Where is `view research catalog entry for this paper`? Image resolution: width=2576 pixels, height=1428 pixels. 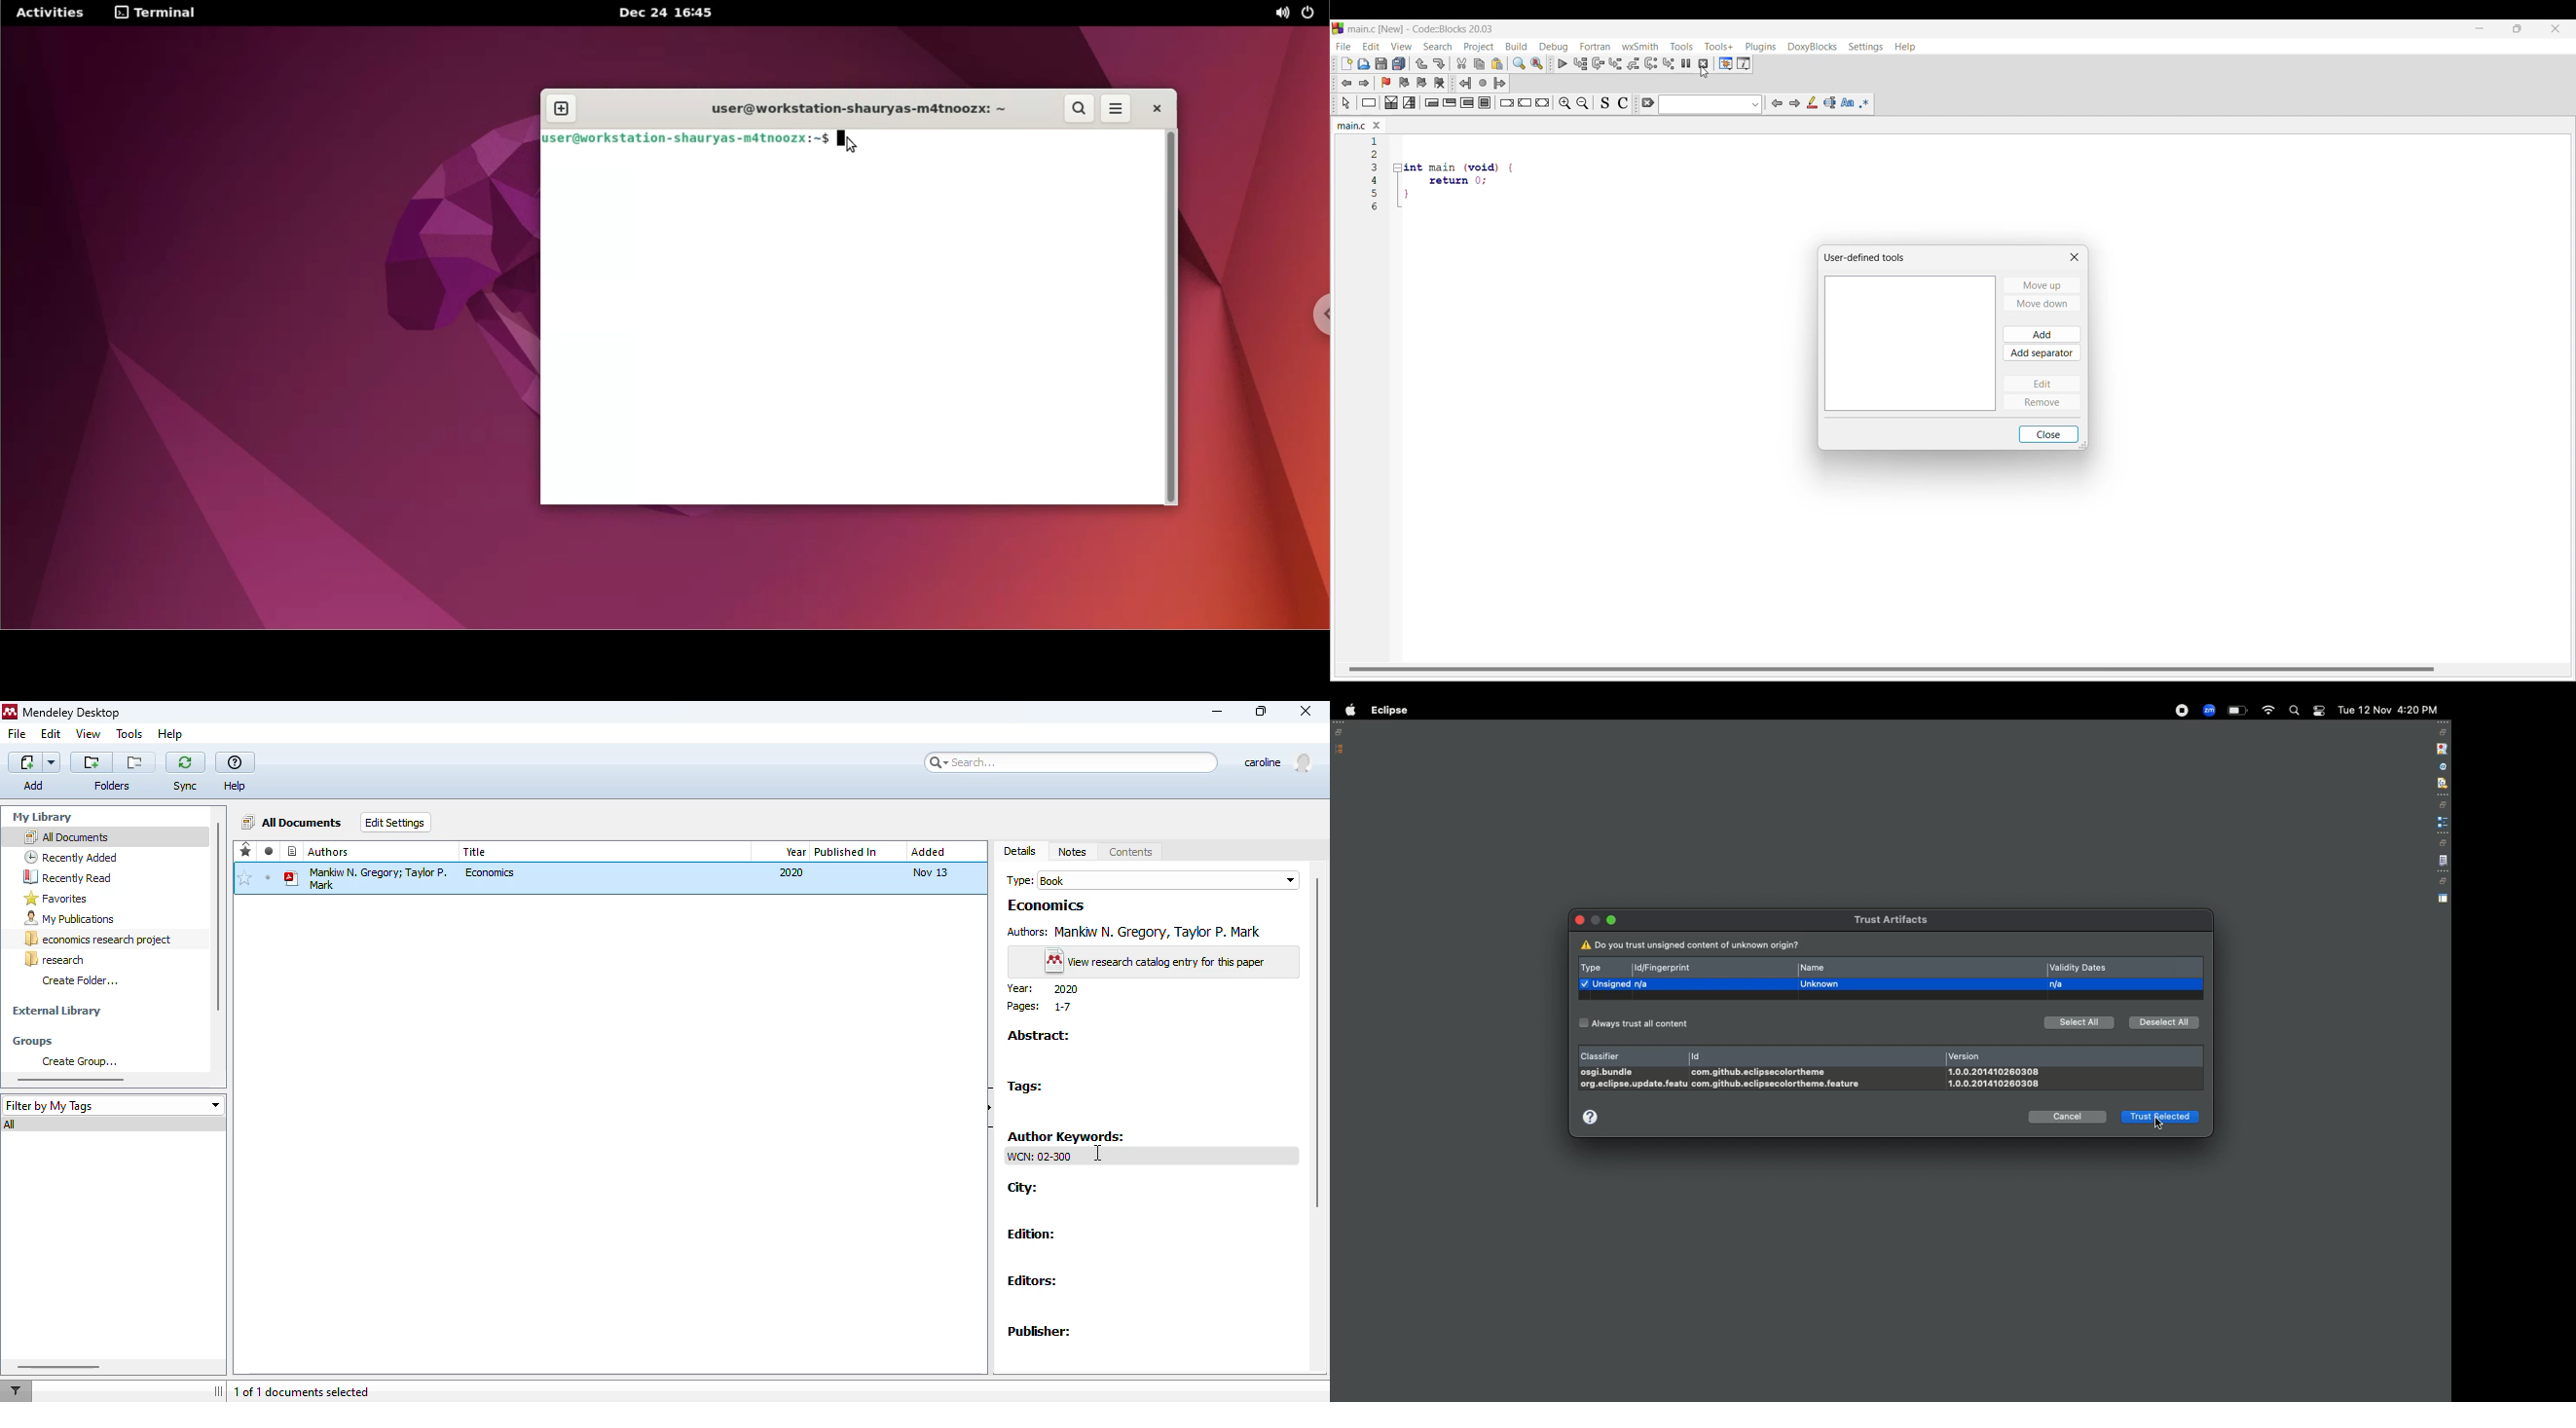 view research catalog entry for this paper is located at coordinates (1155, 961).